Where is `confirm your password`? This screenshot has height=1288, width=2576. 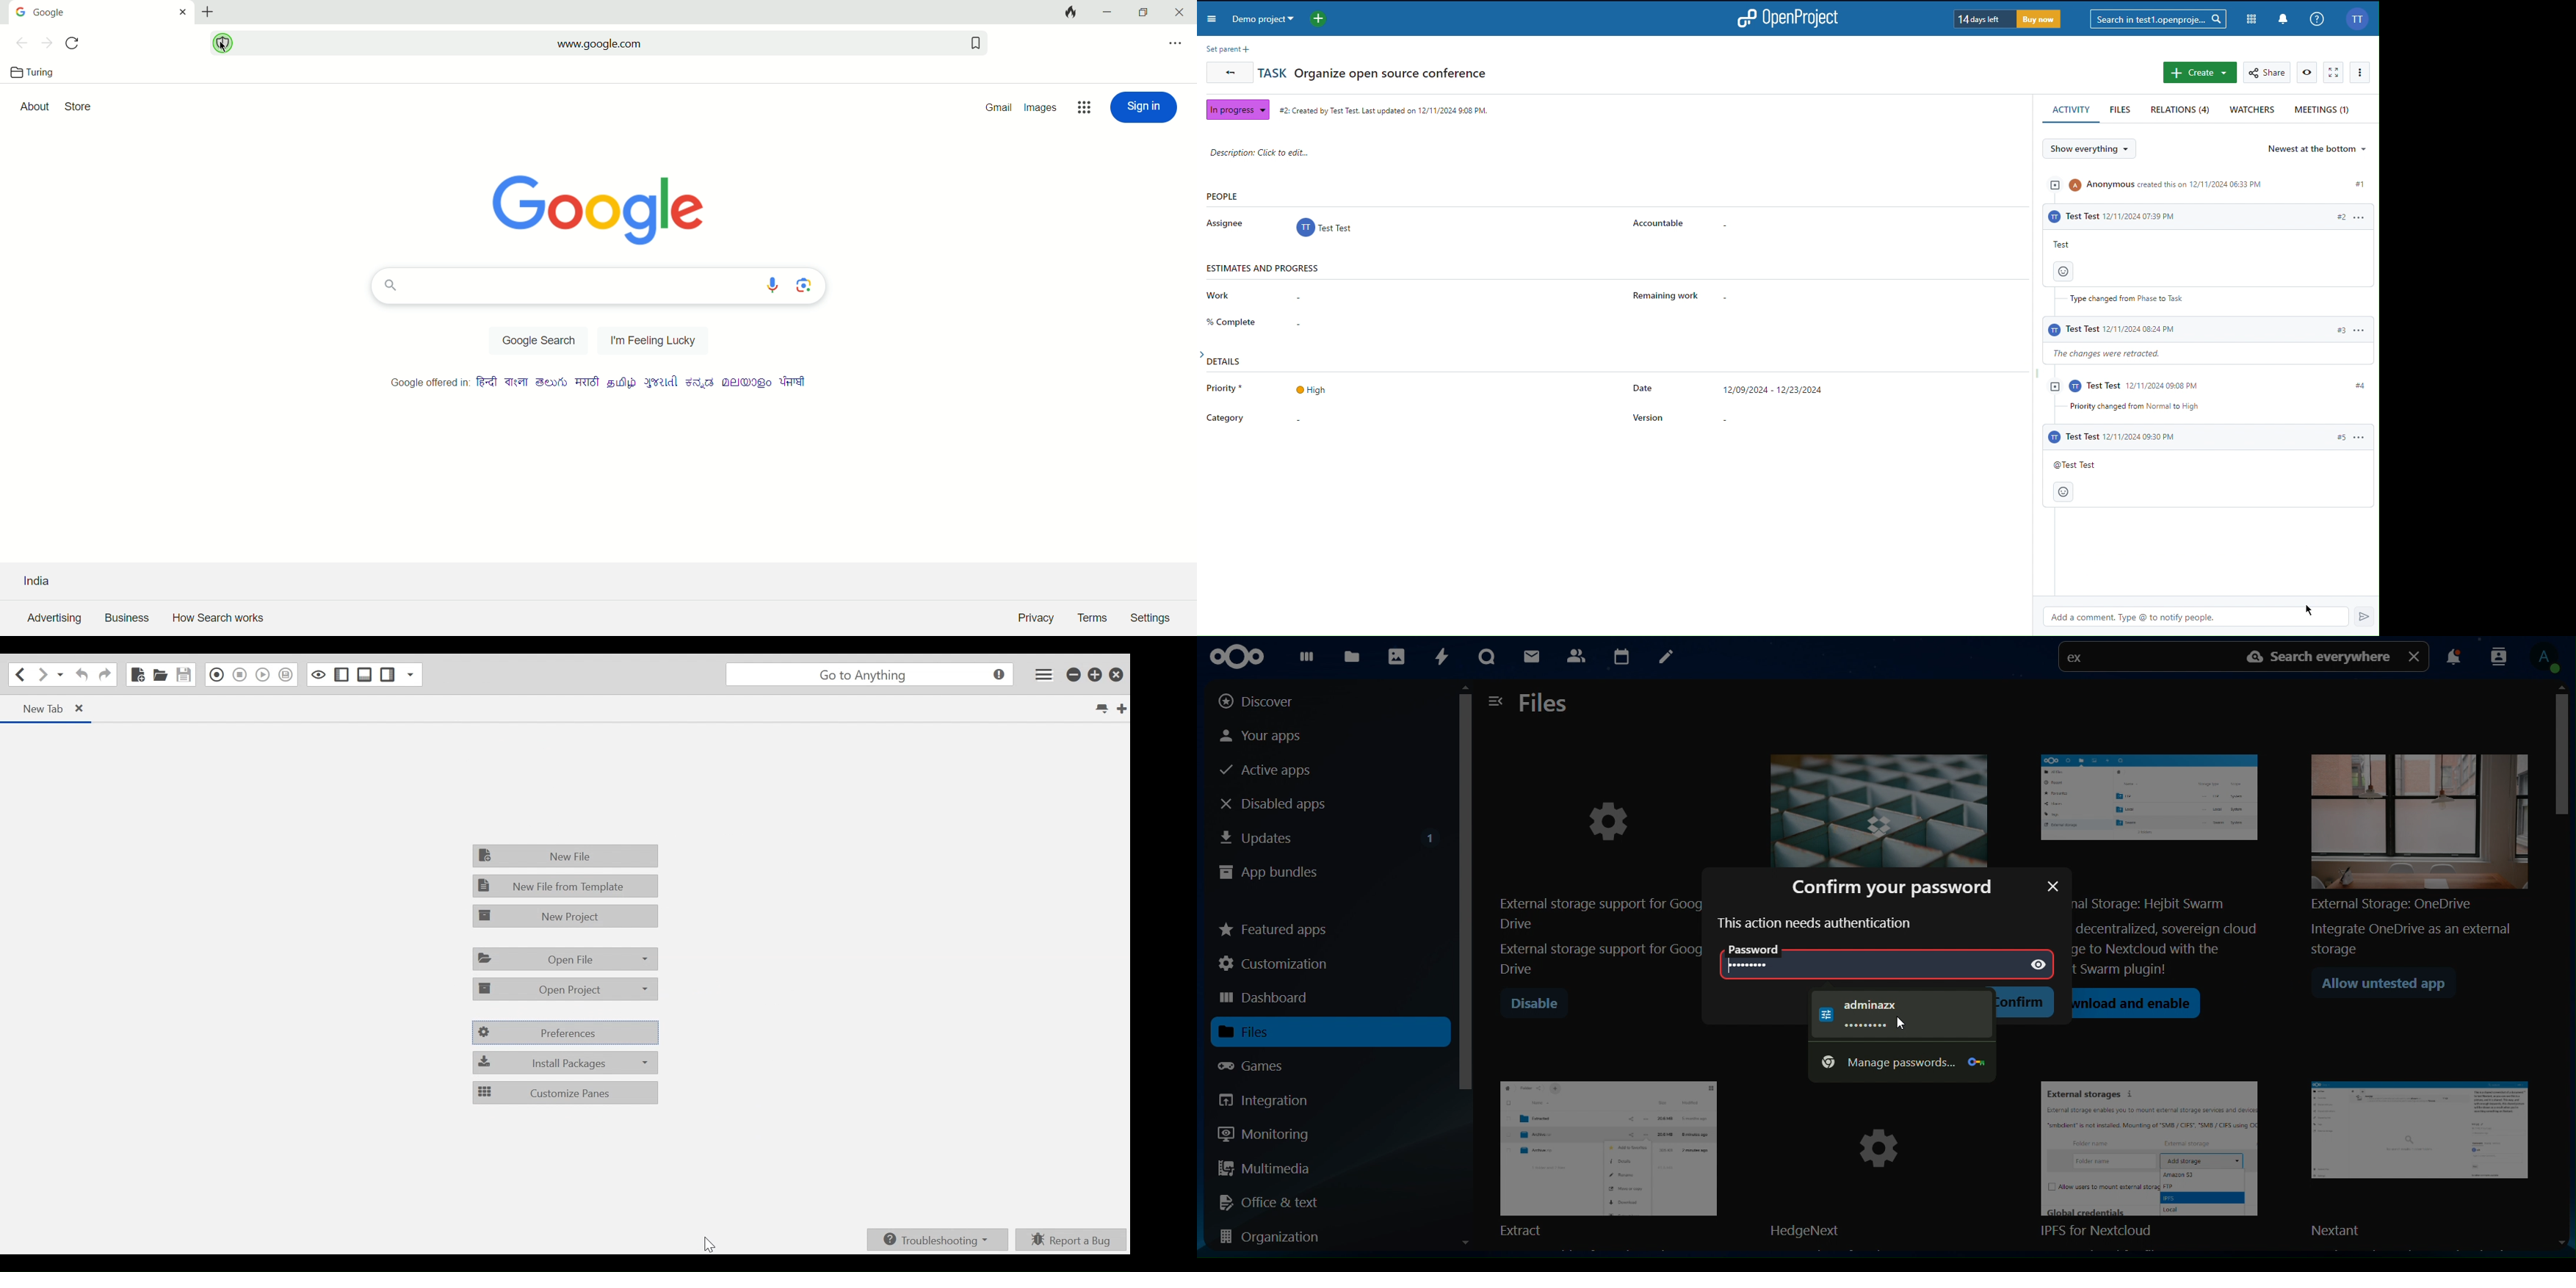
confirm your password is located at coordinates (1898, 886).